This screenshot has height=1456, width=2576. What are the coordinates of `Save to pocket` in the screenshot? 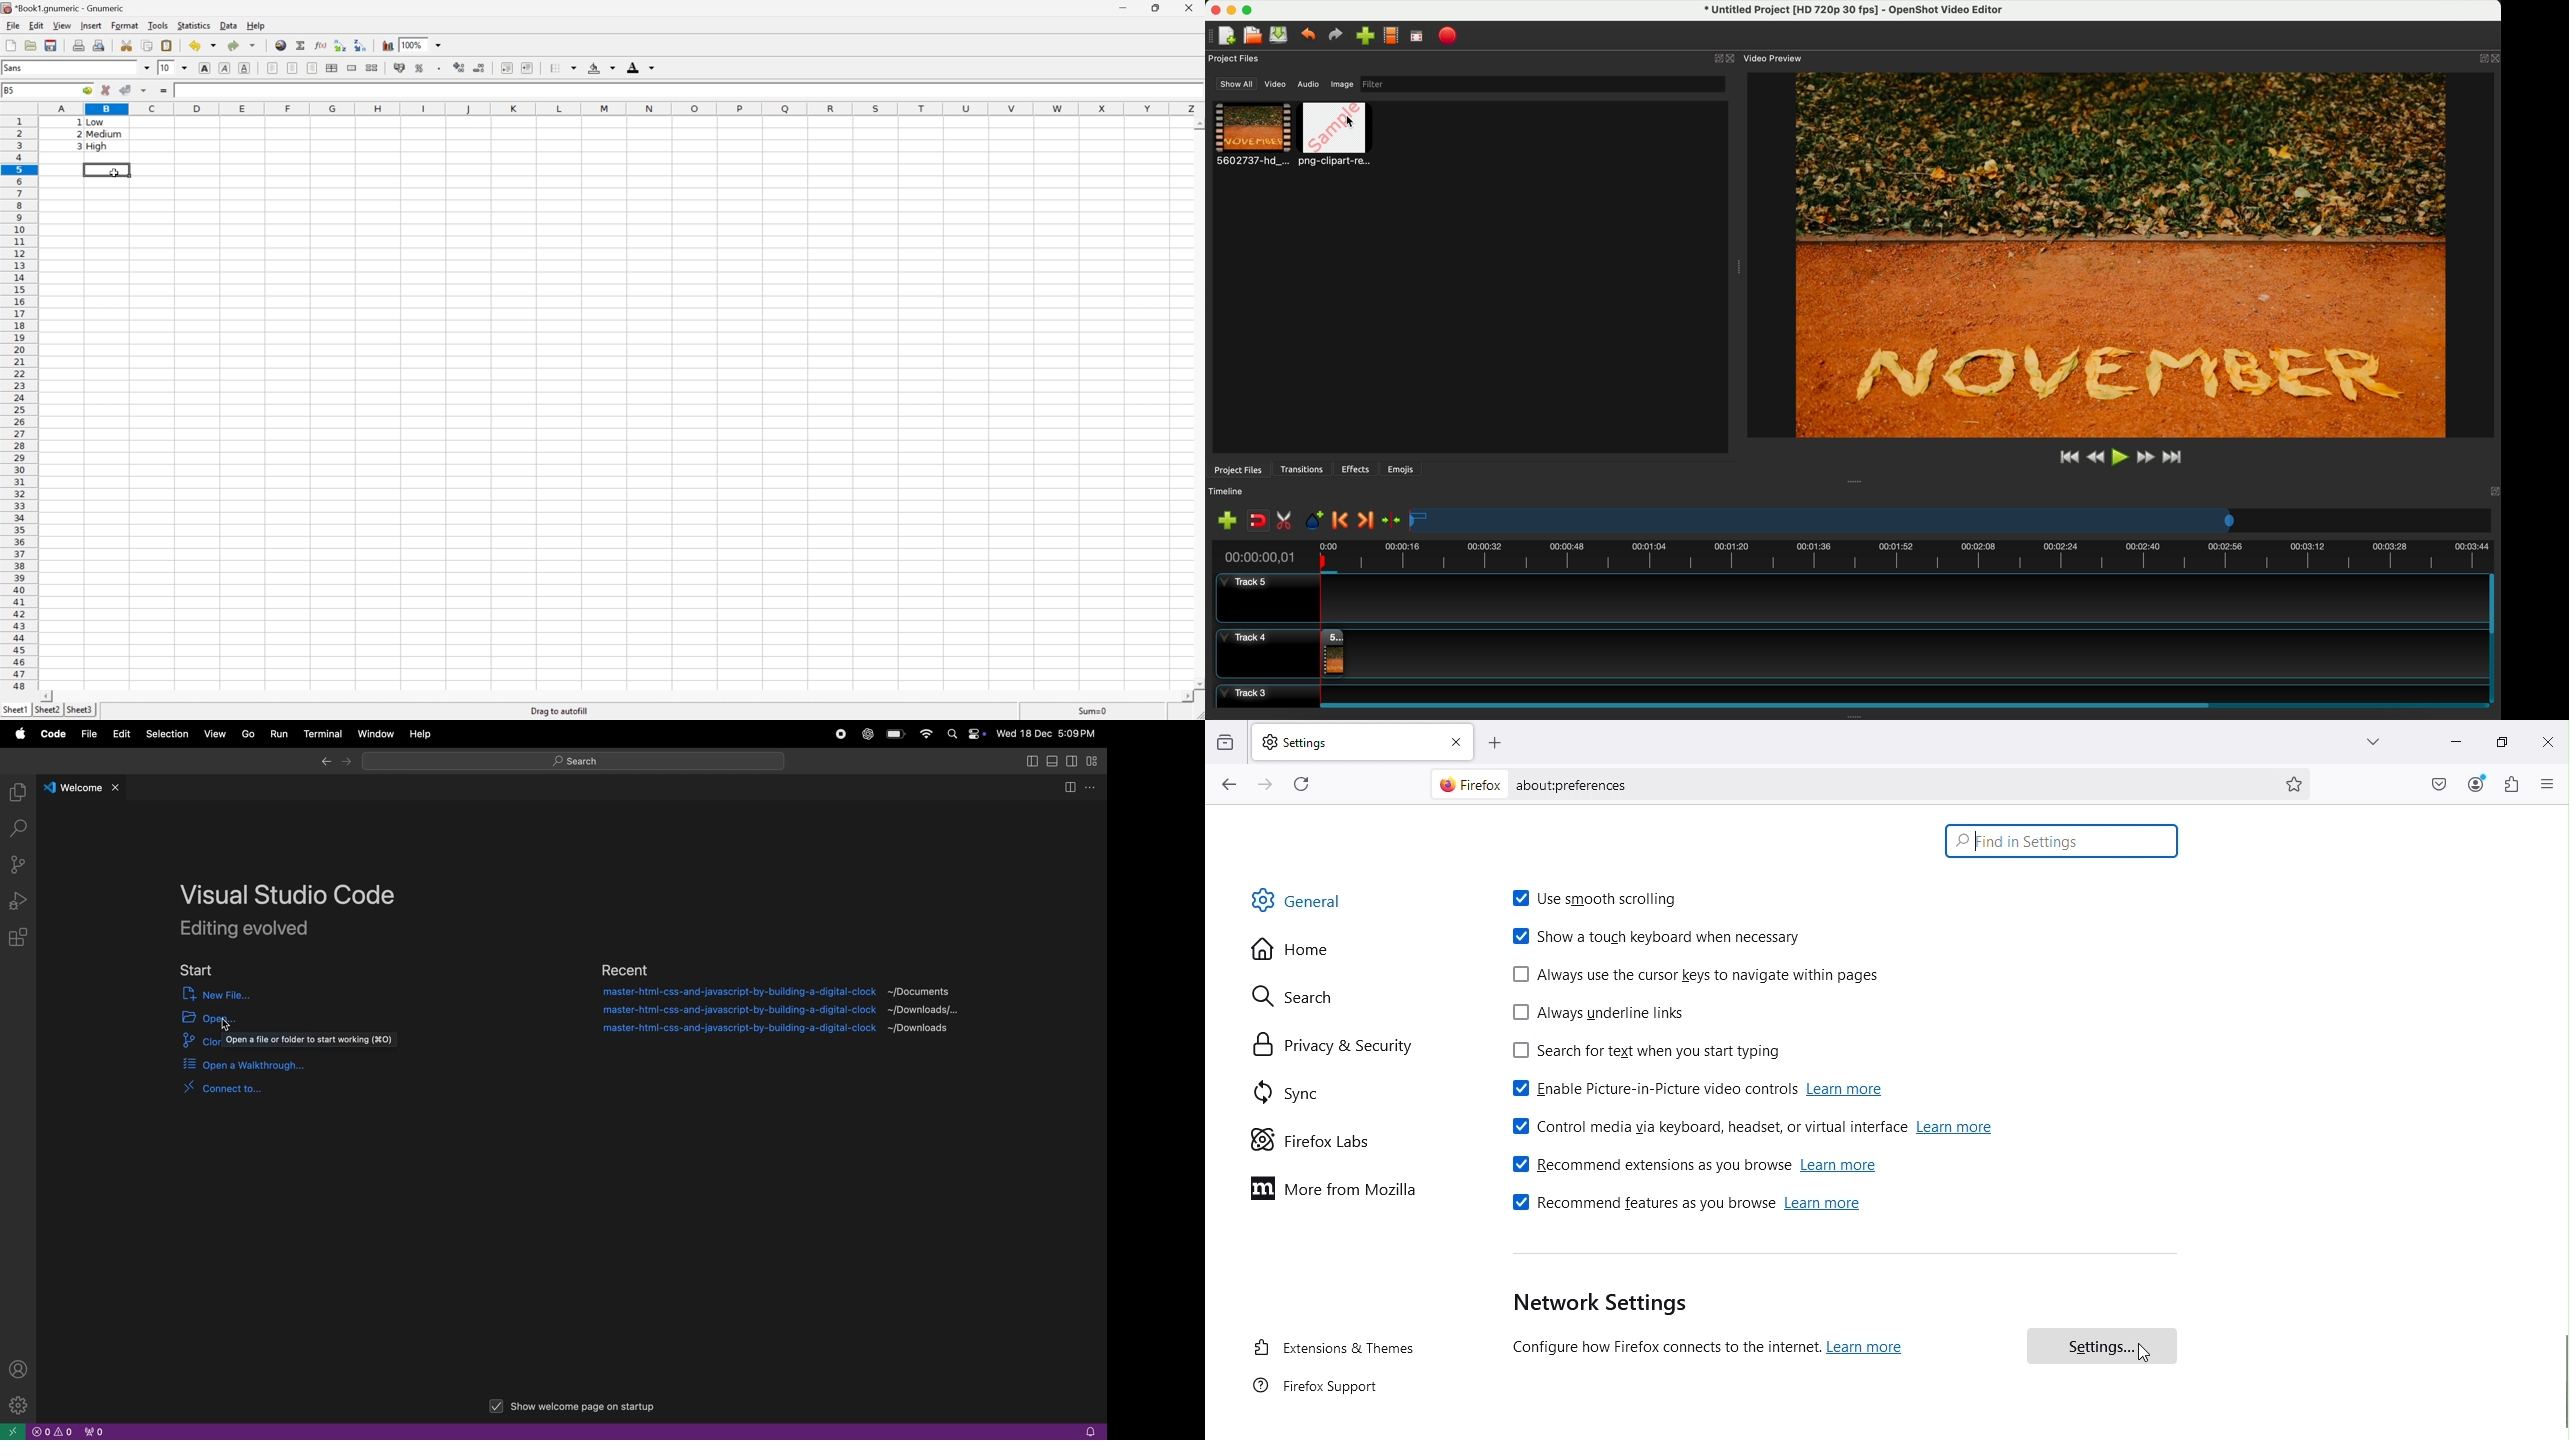 It's located at (2440, 784).